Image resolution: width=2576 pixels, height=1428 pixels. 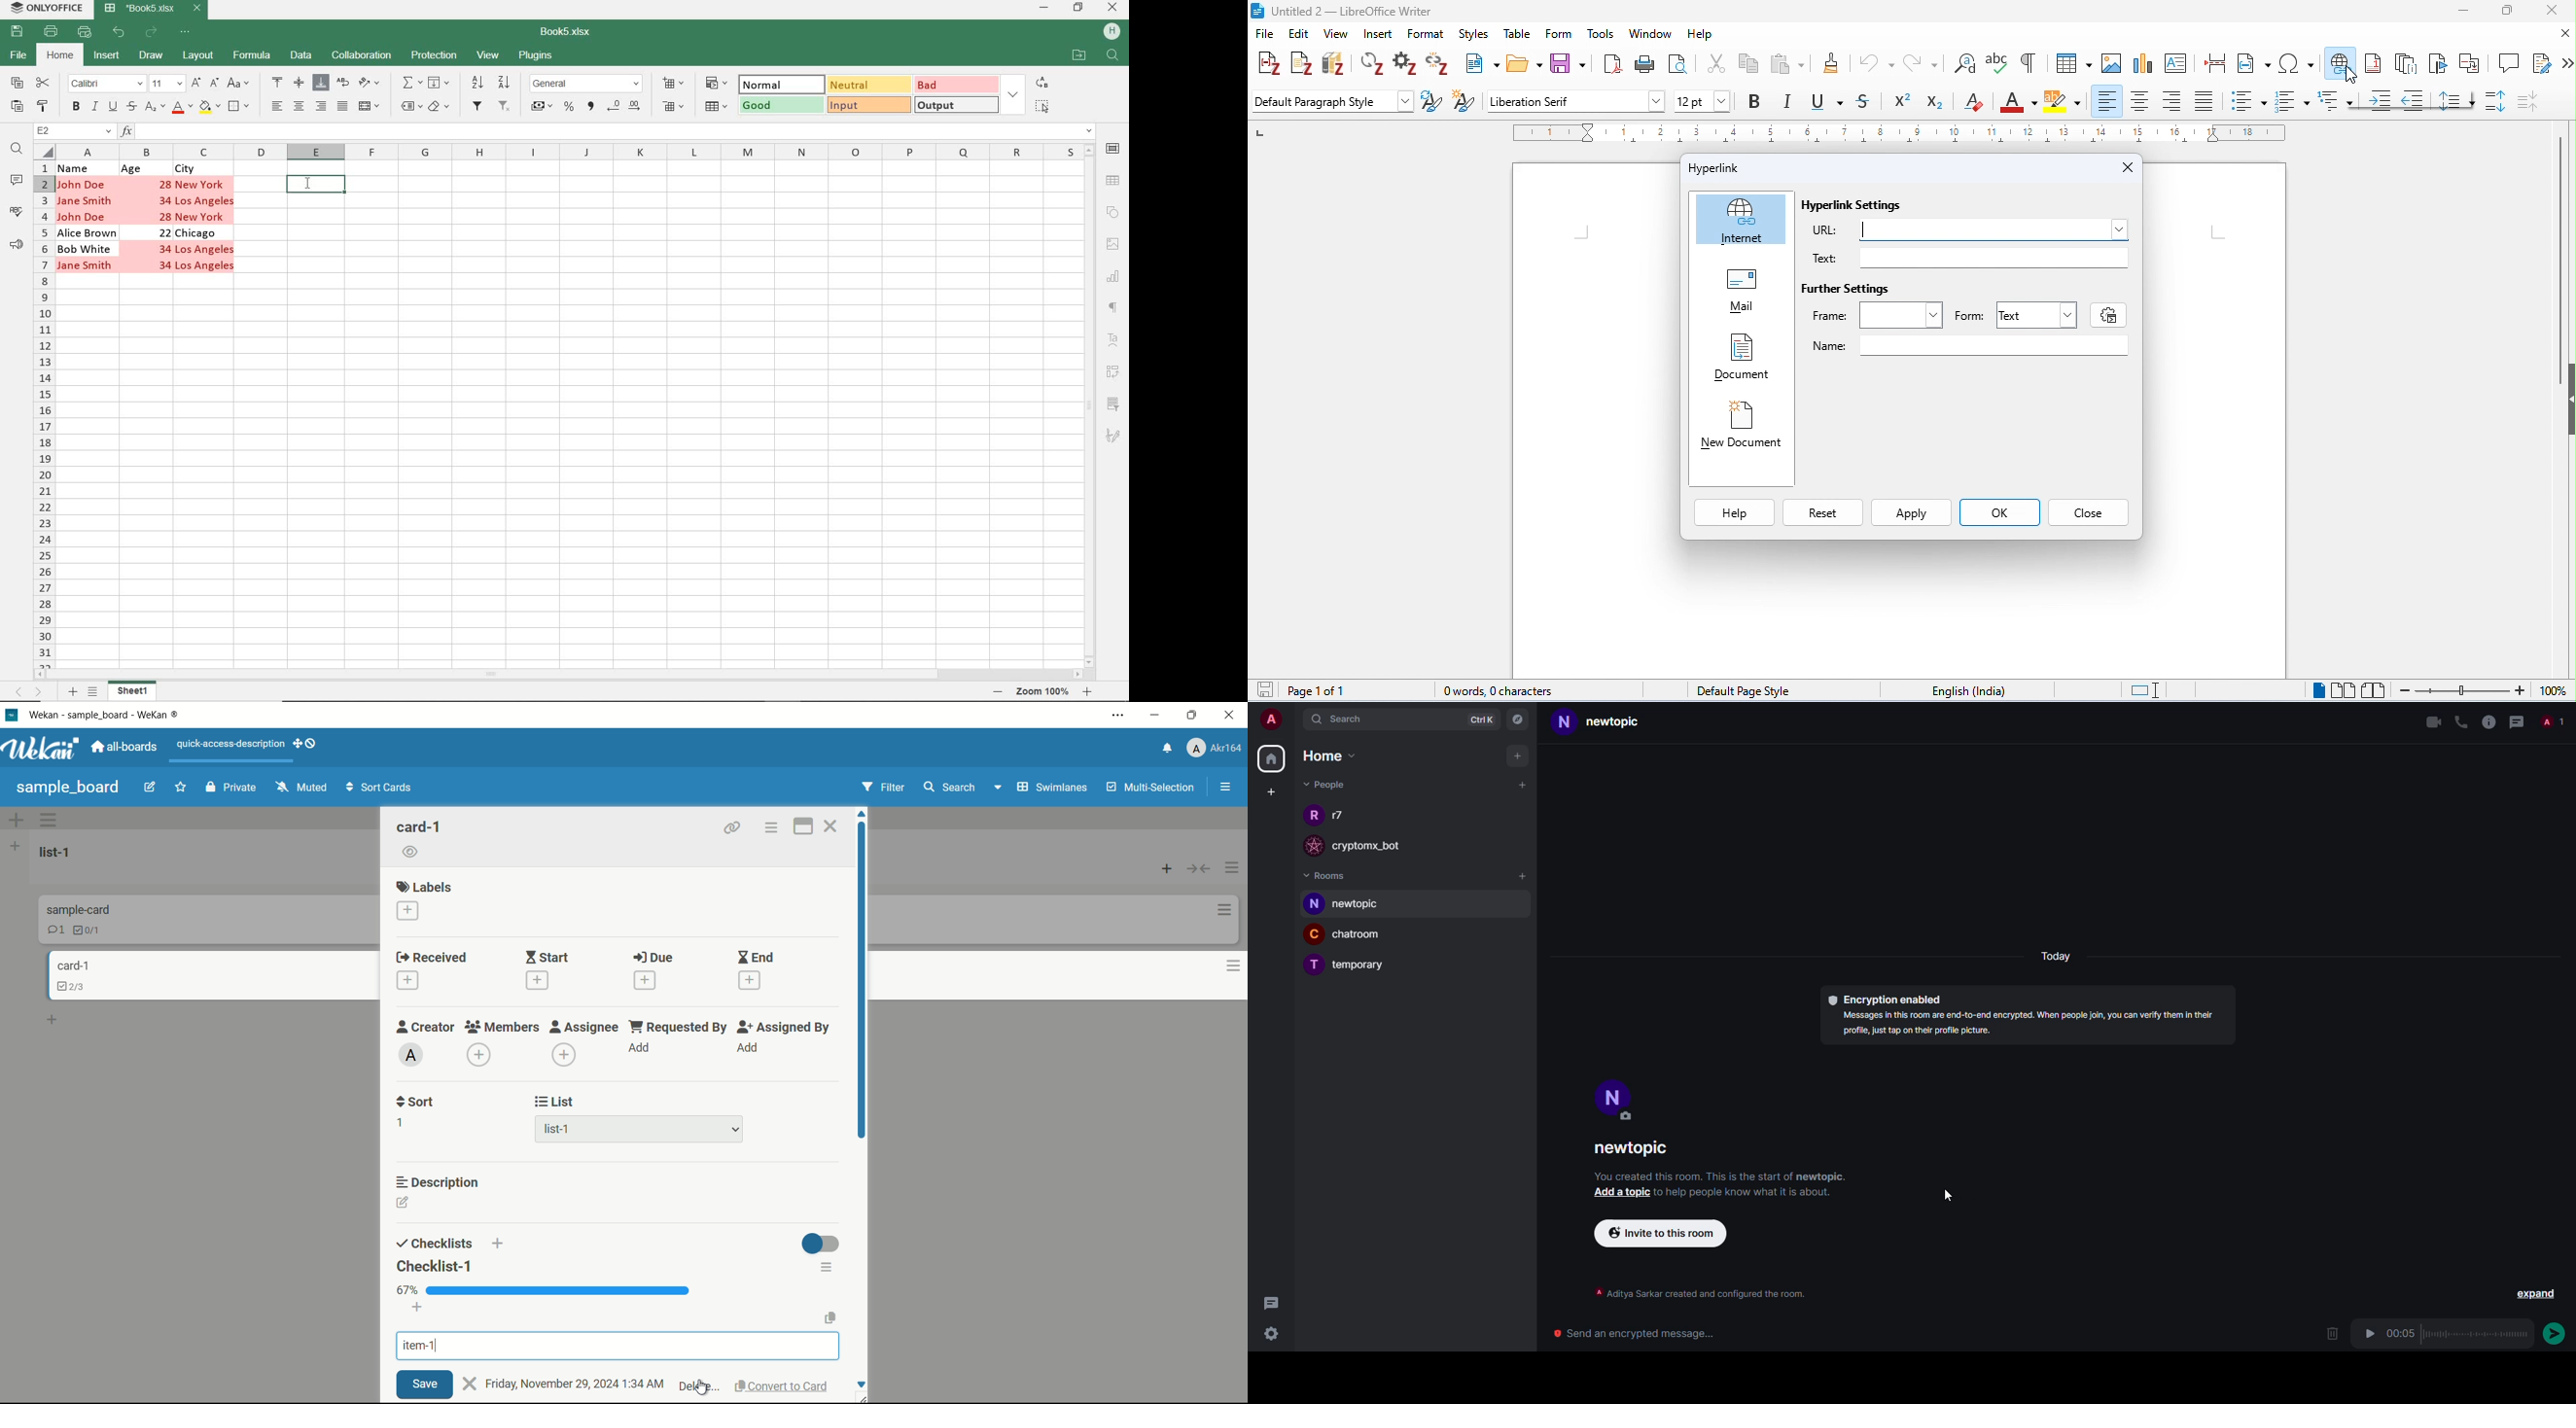 I want to click on ALIGN MIDDLE, so click(x=299, y=84).